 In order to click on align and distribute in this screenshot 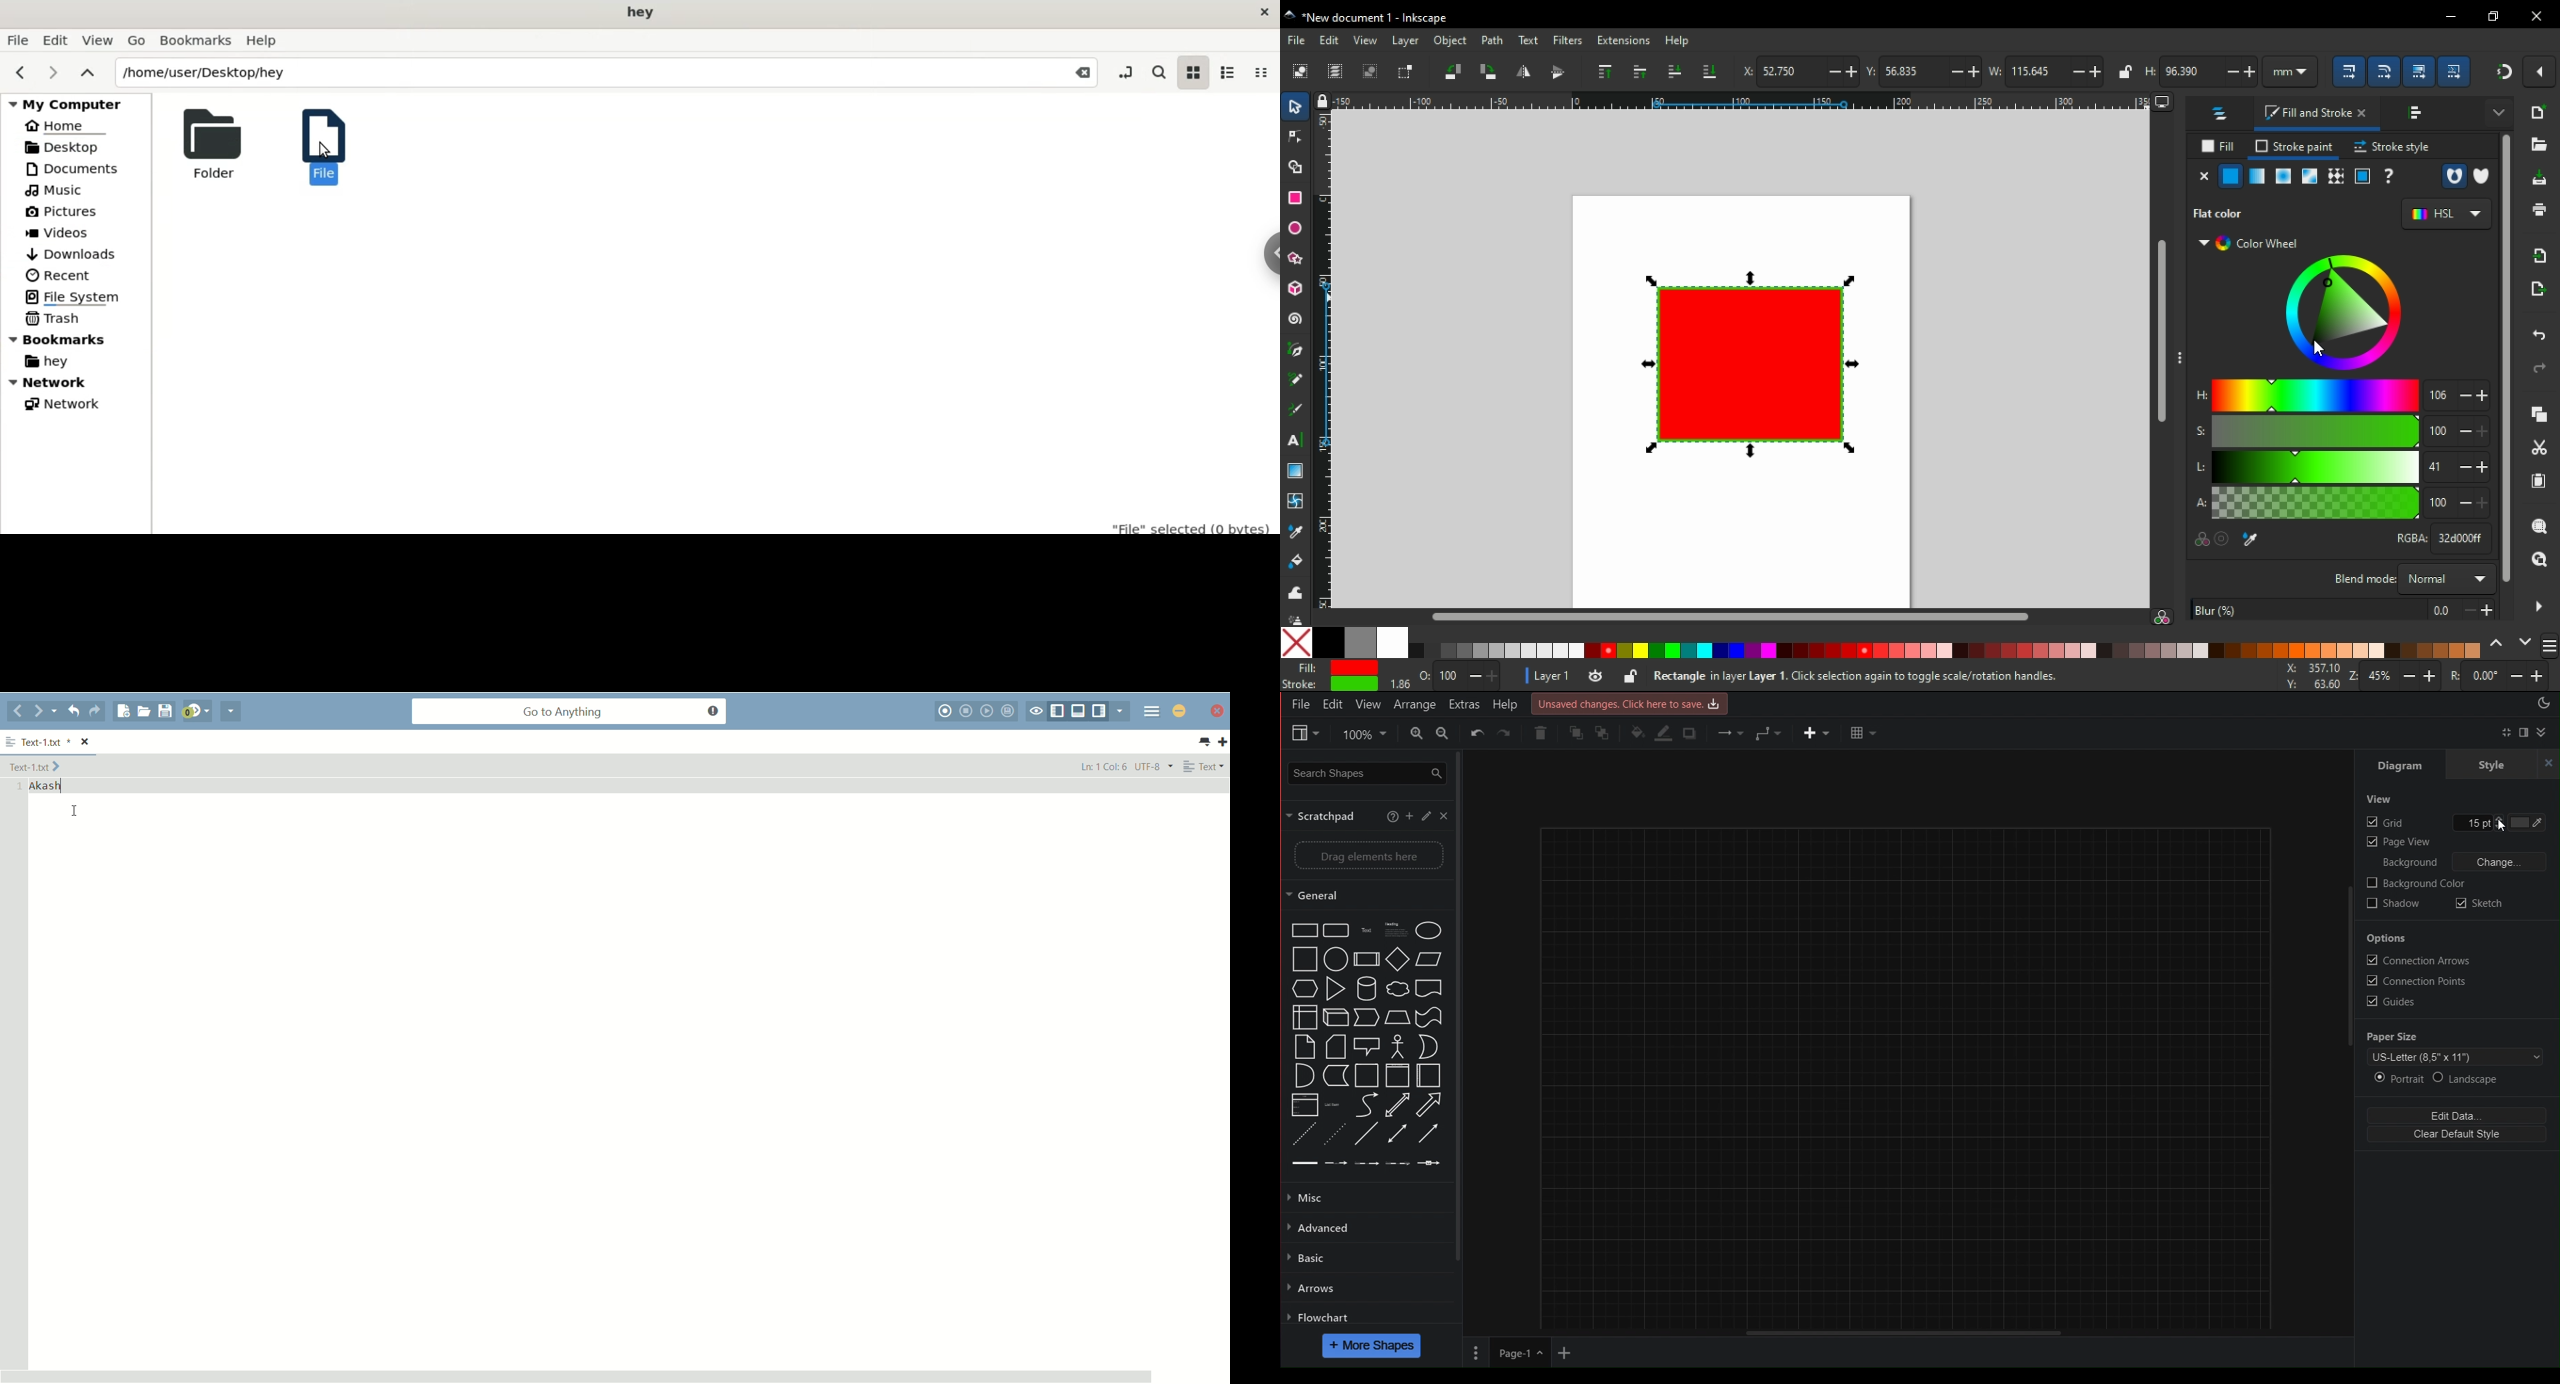, I will do `click(2417, 114)`.